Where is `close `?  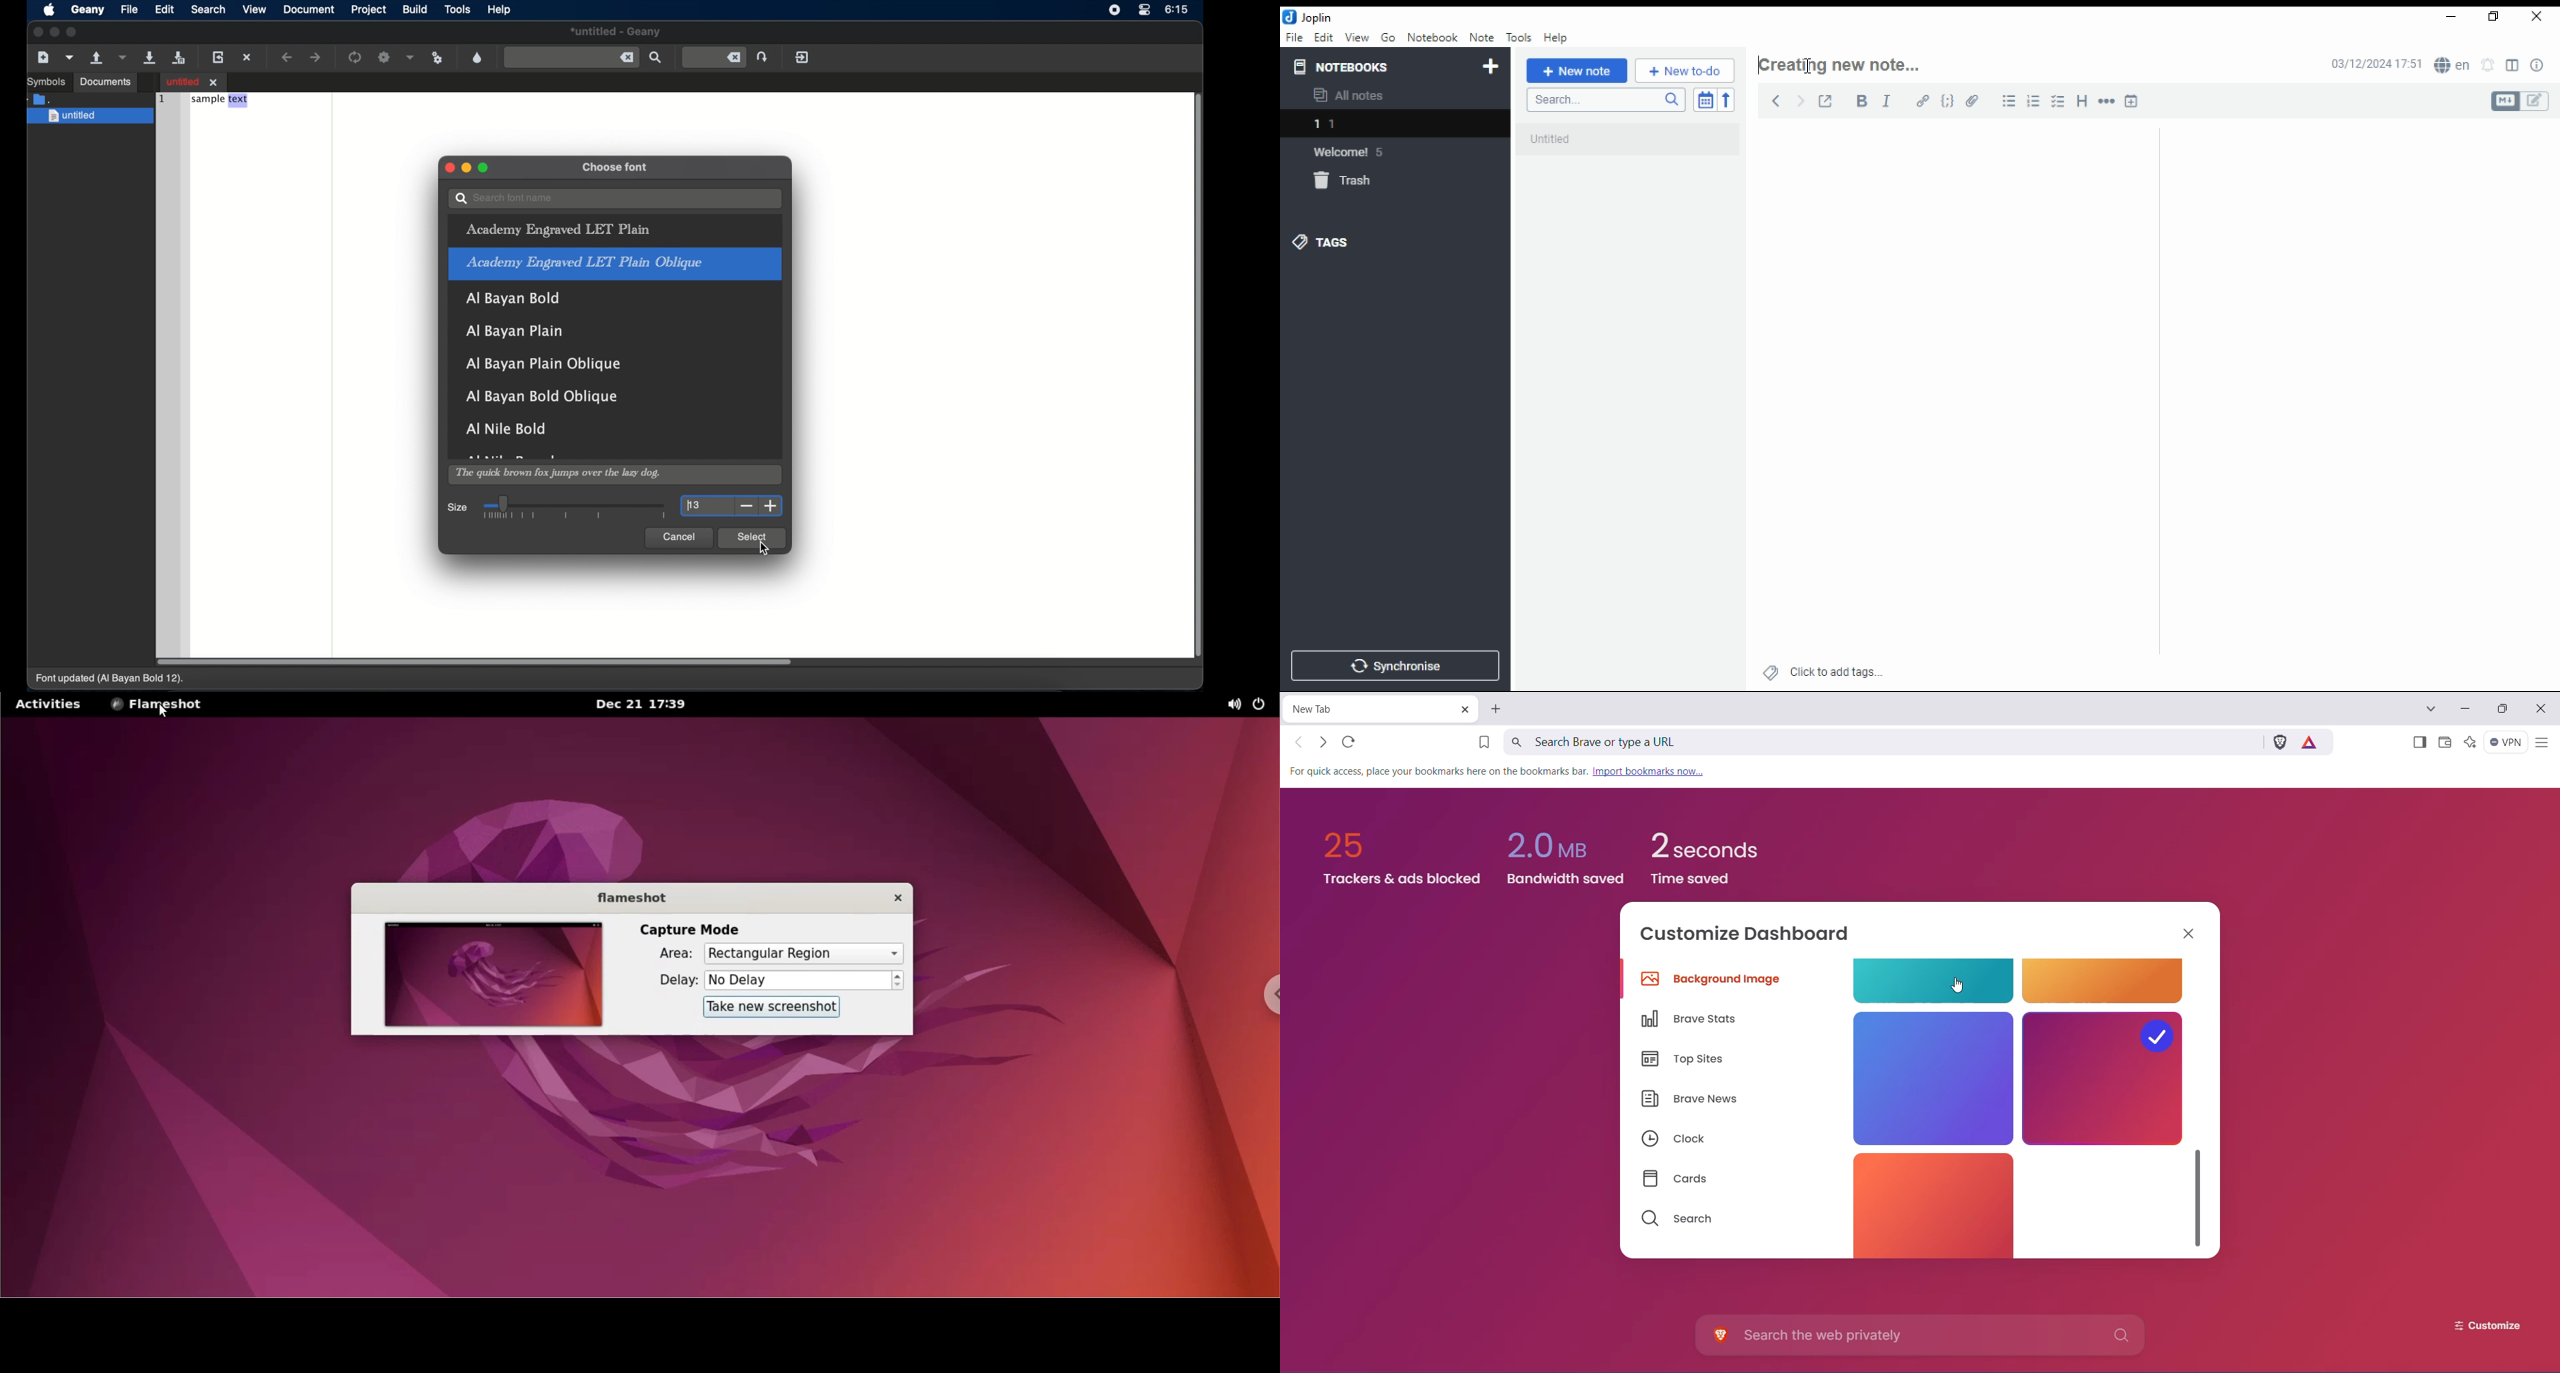
close  is located at coordinates (2537, 18).